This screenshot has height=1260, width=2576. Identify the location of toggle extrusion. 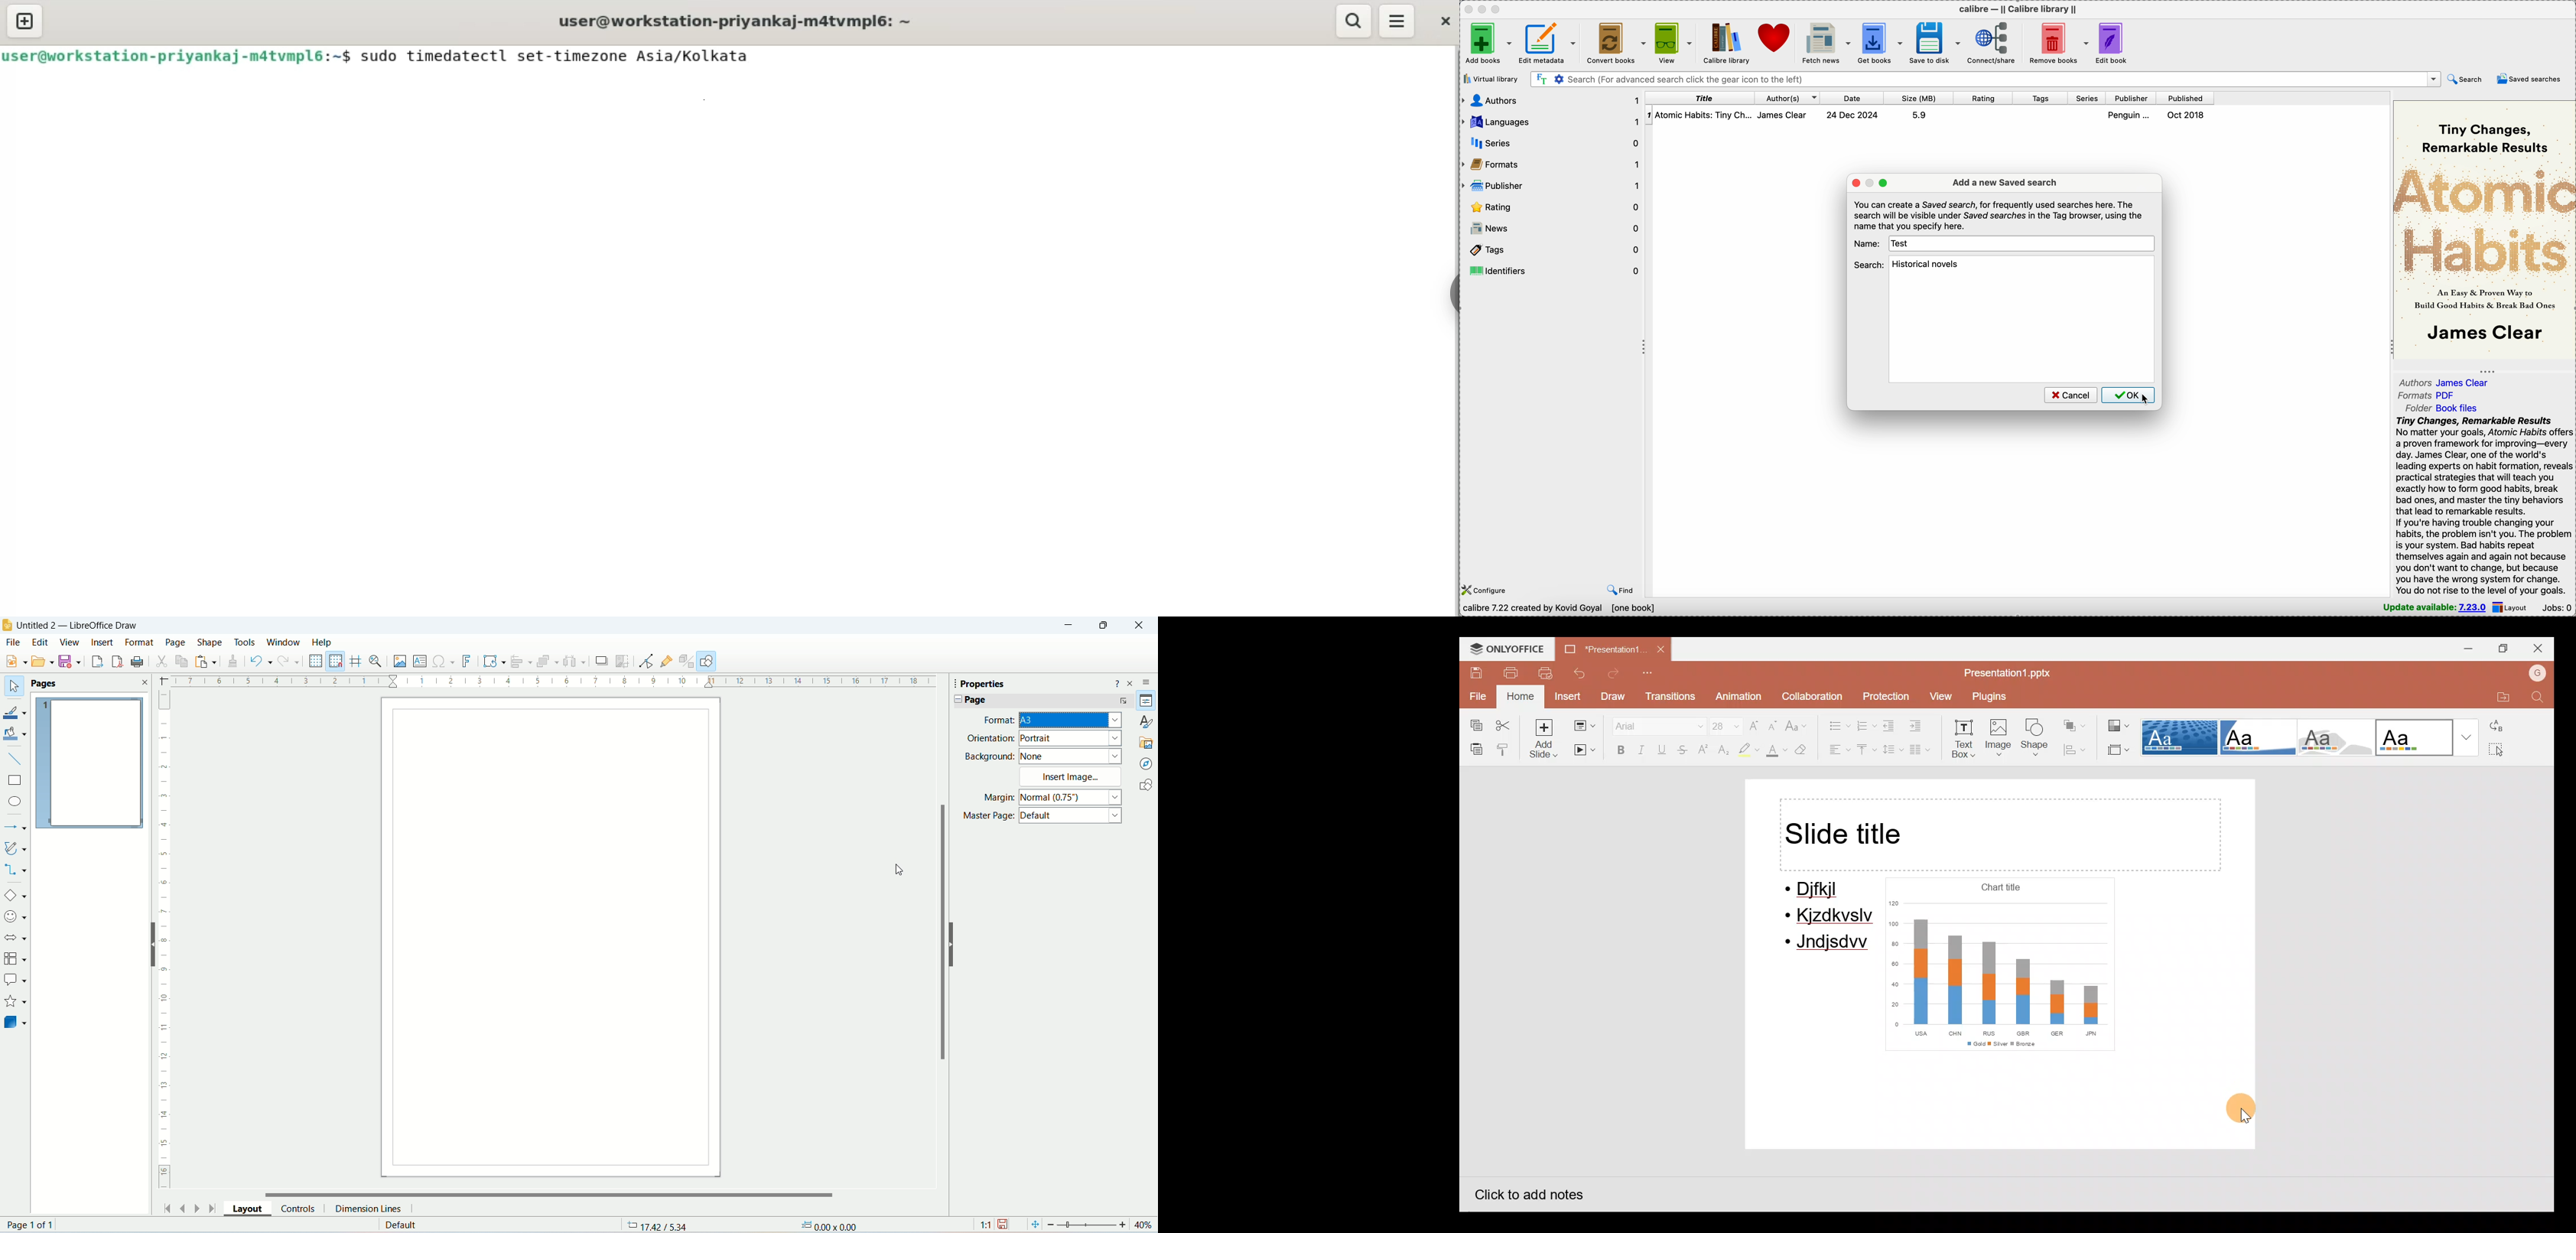
(687, 662).